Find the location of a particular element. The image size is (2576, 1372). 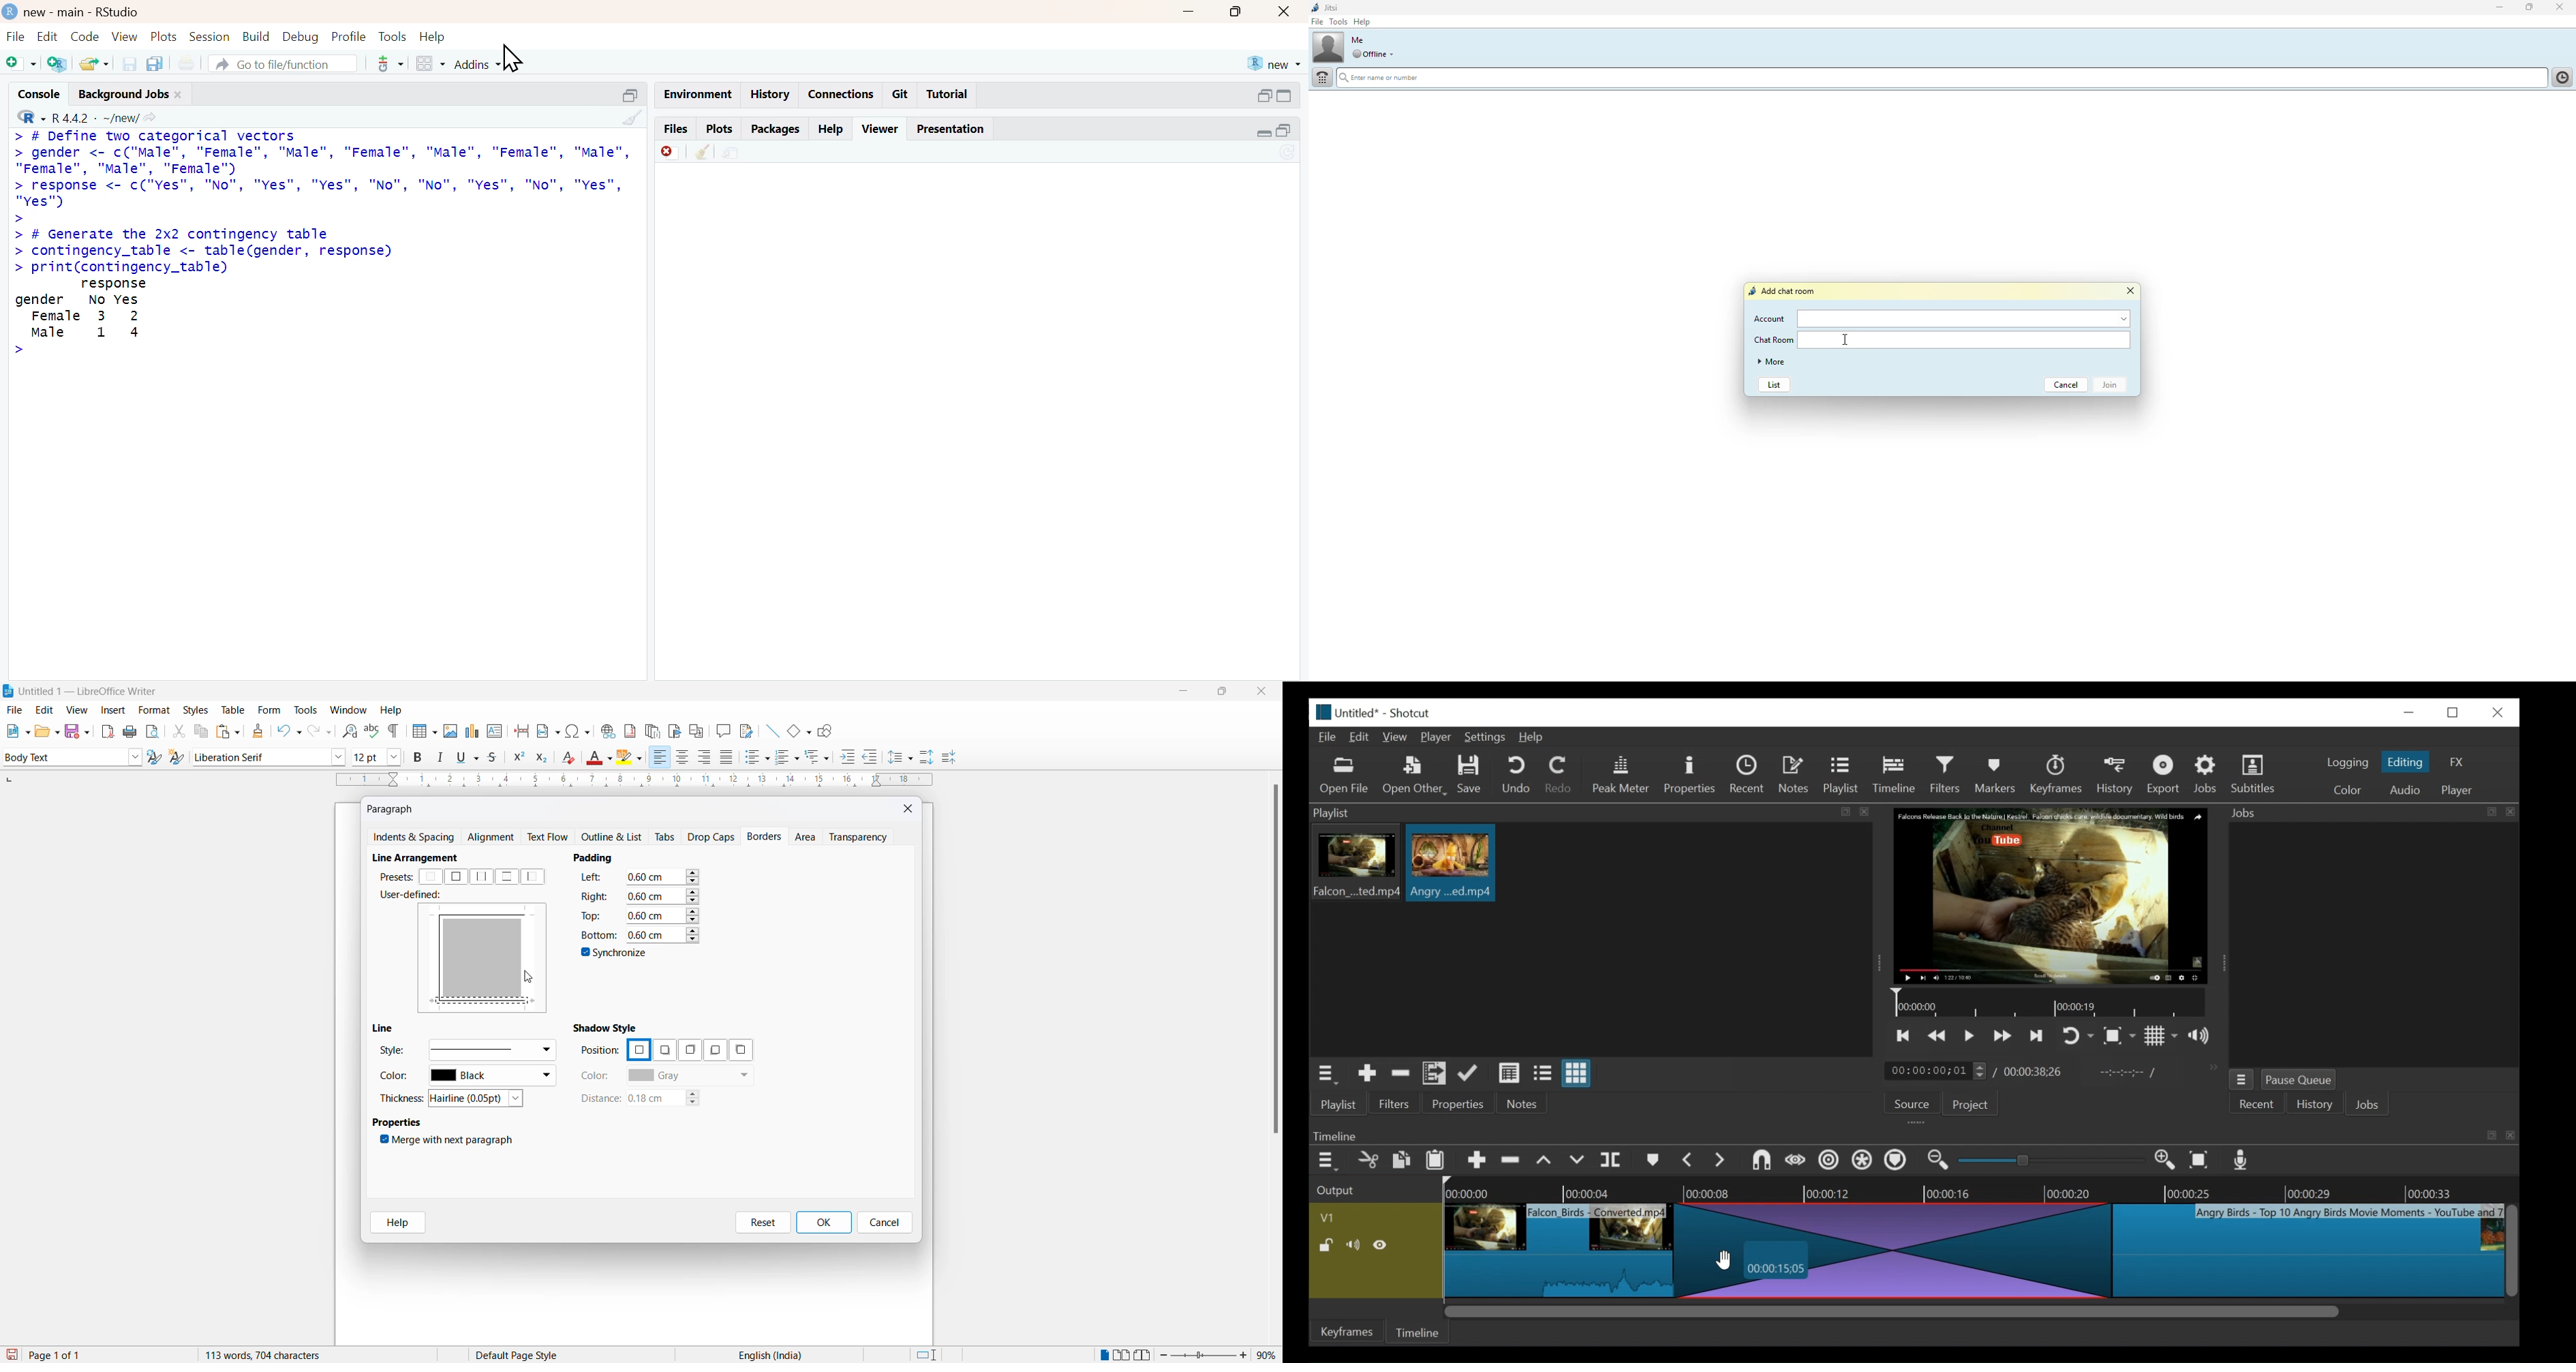

file is located at coordinates (18, 37).